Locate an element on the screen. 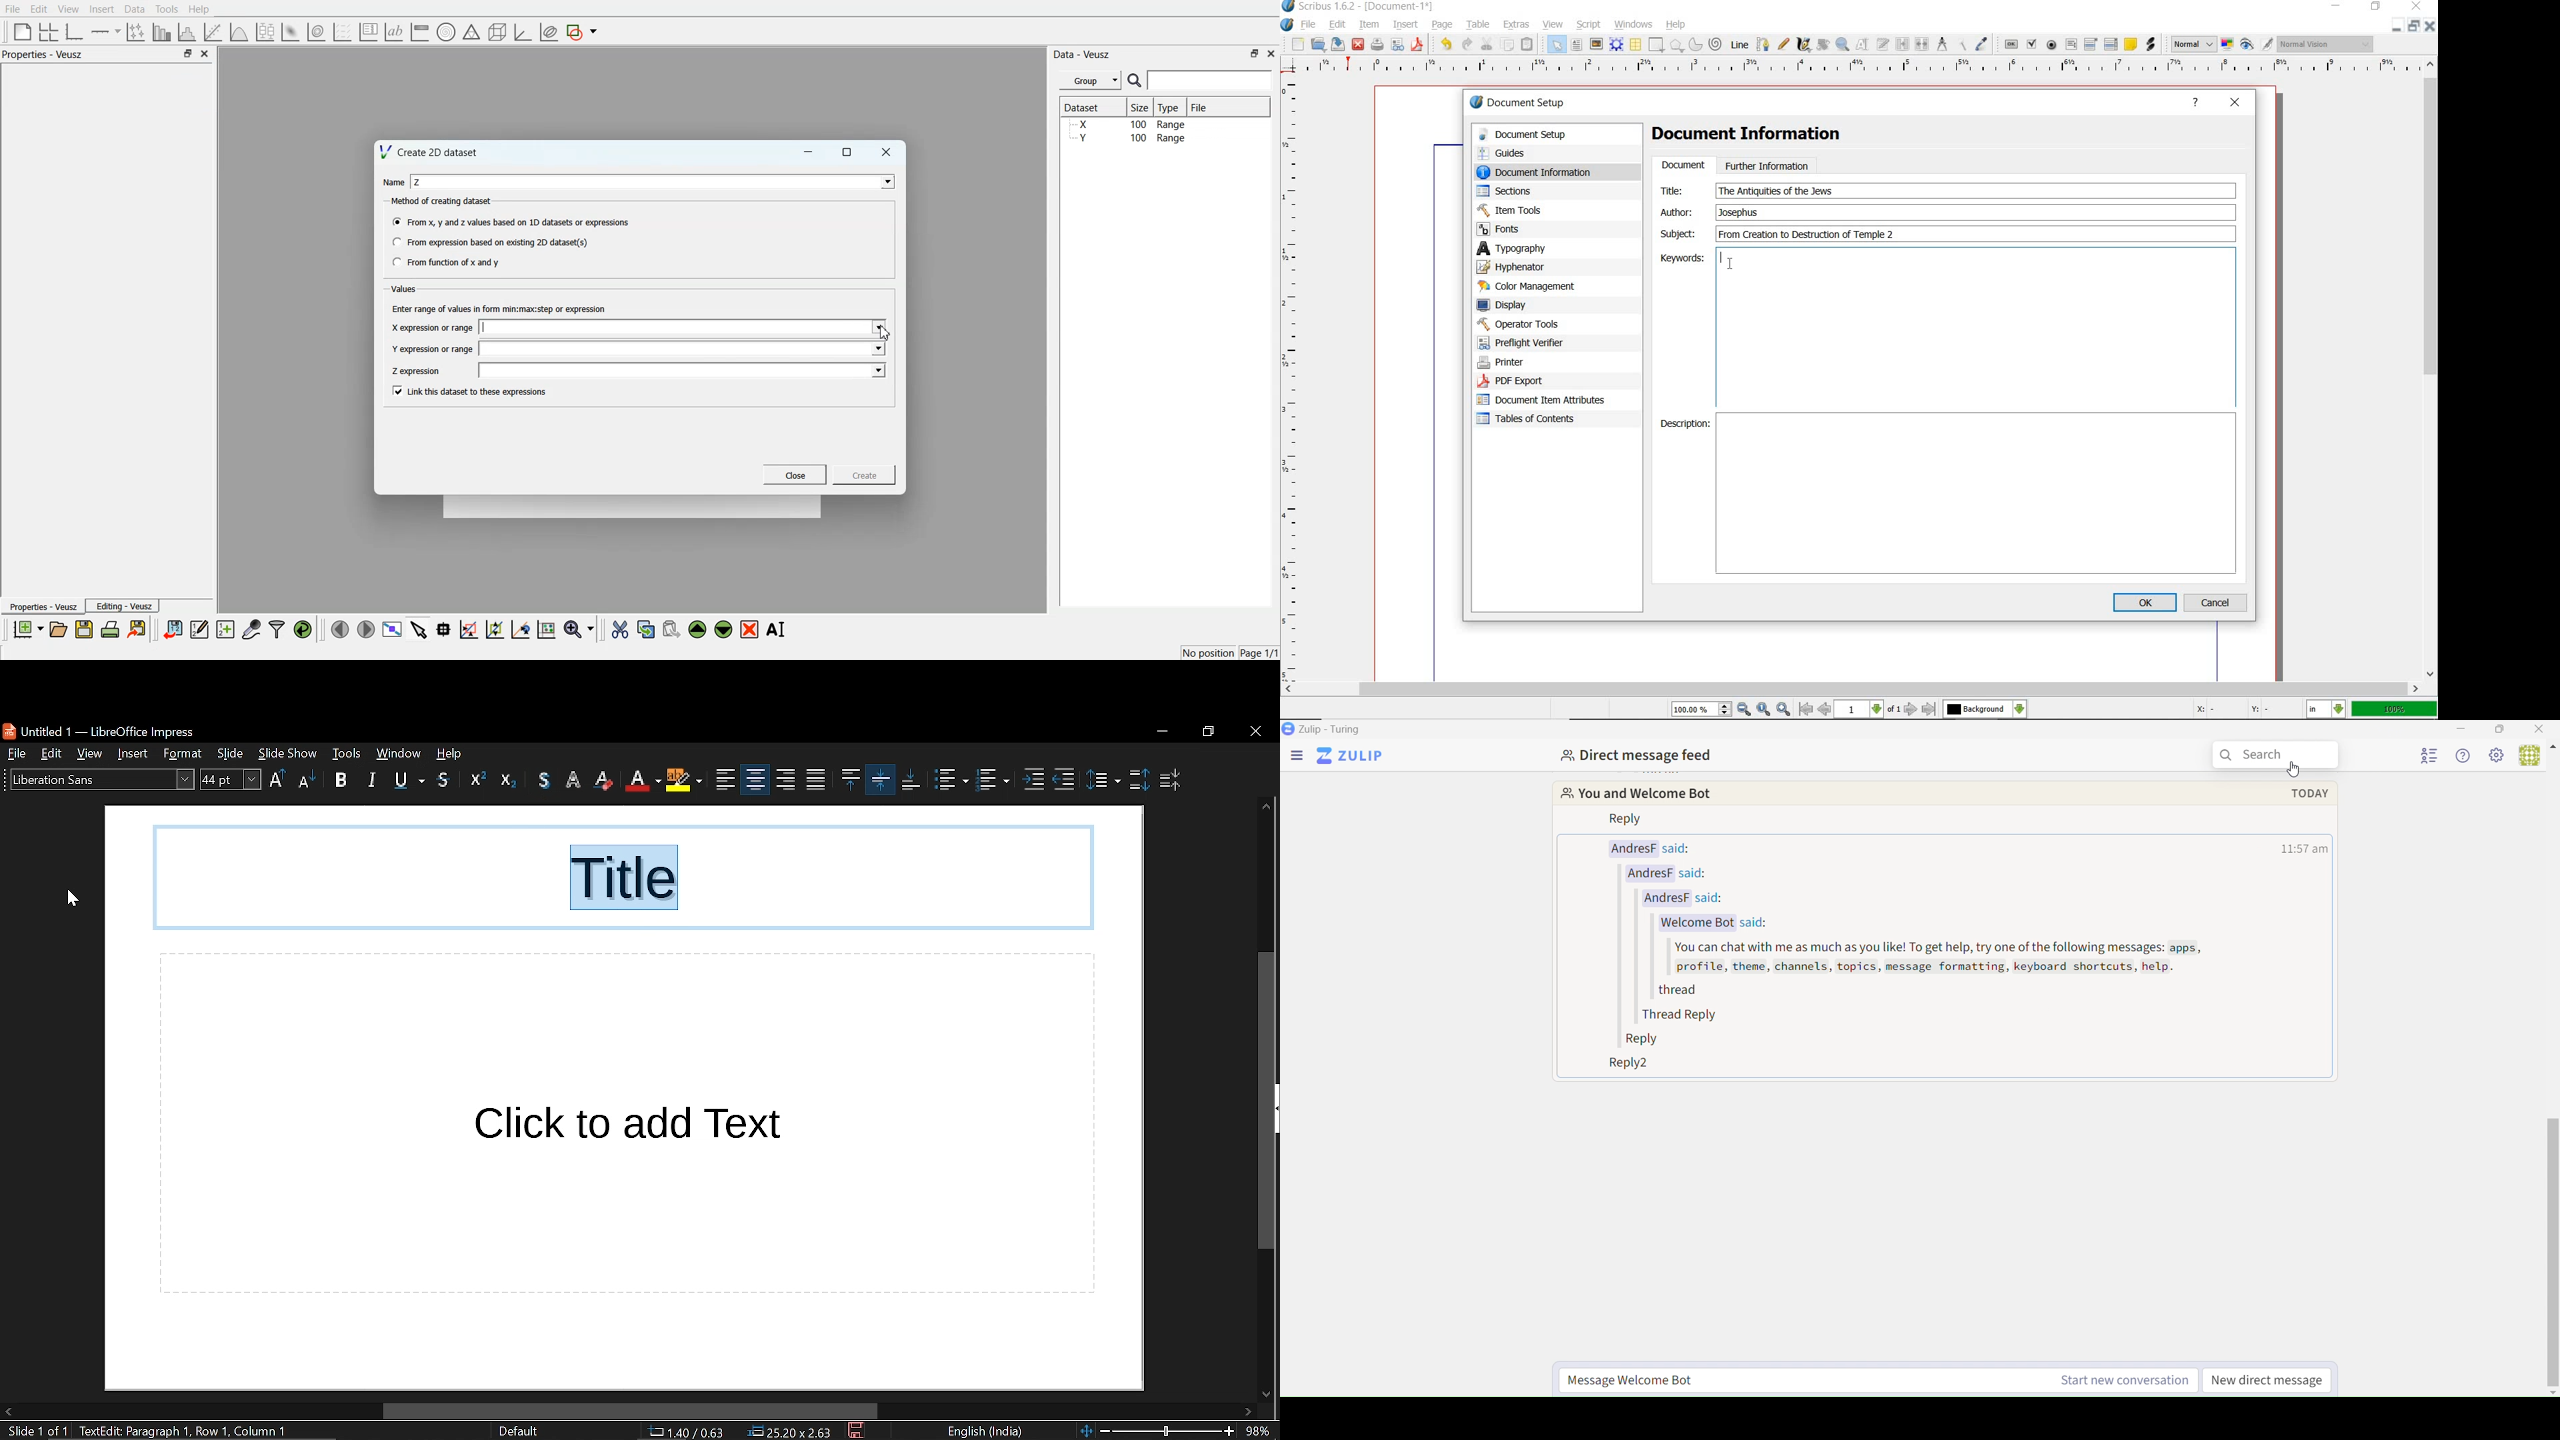  ok is located at coordinates (2145, 602).